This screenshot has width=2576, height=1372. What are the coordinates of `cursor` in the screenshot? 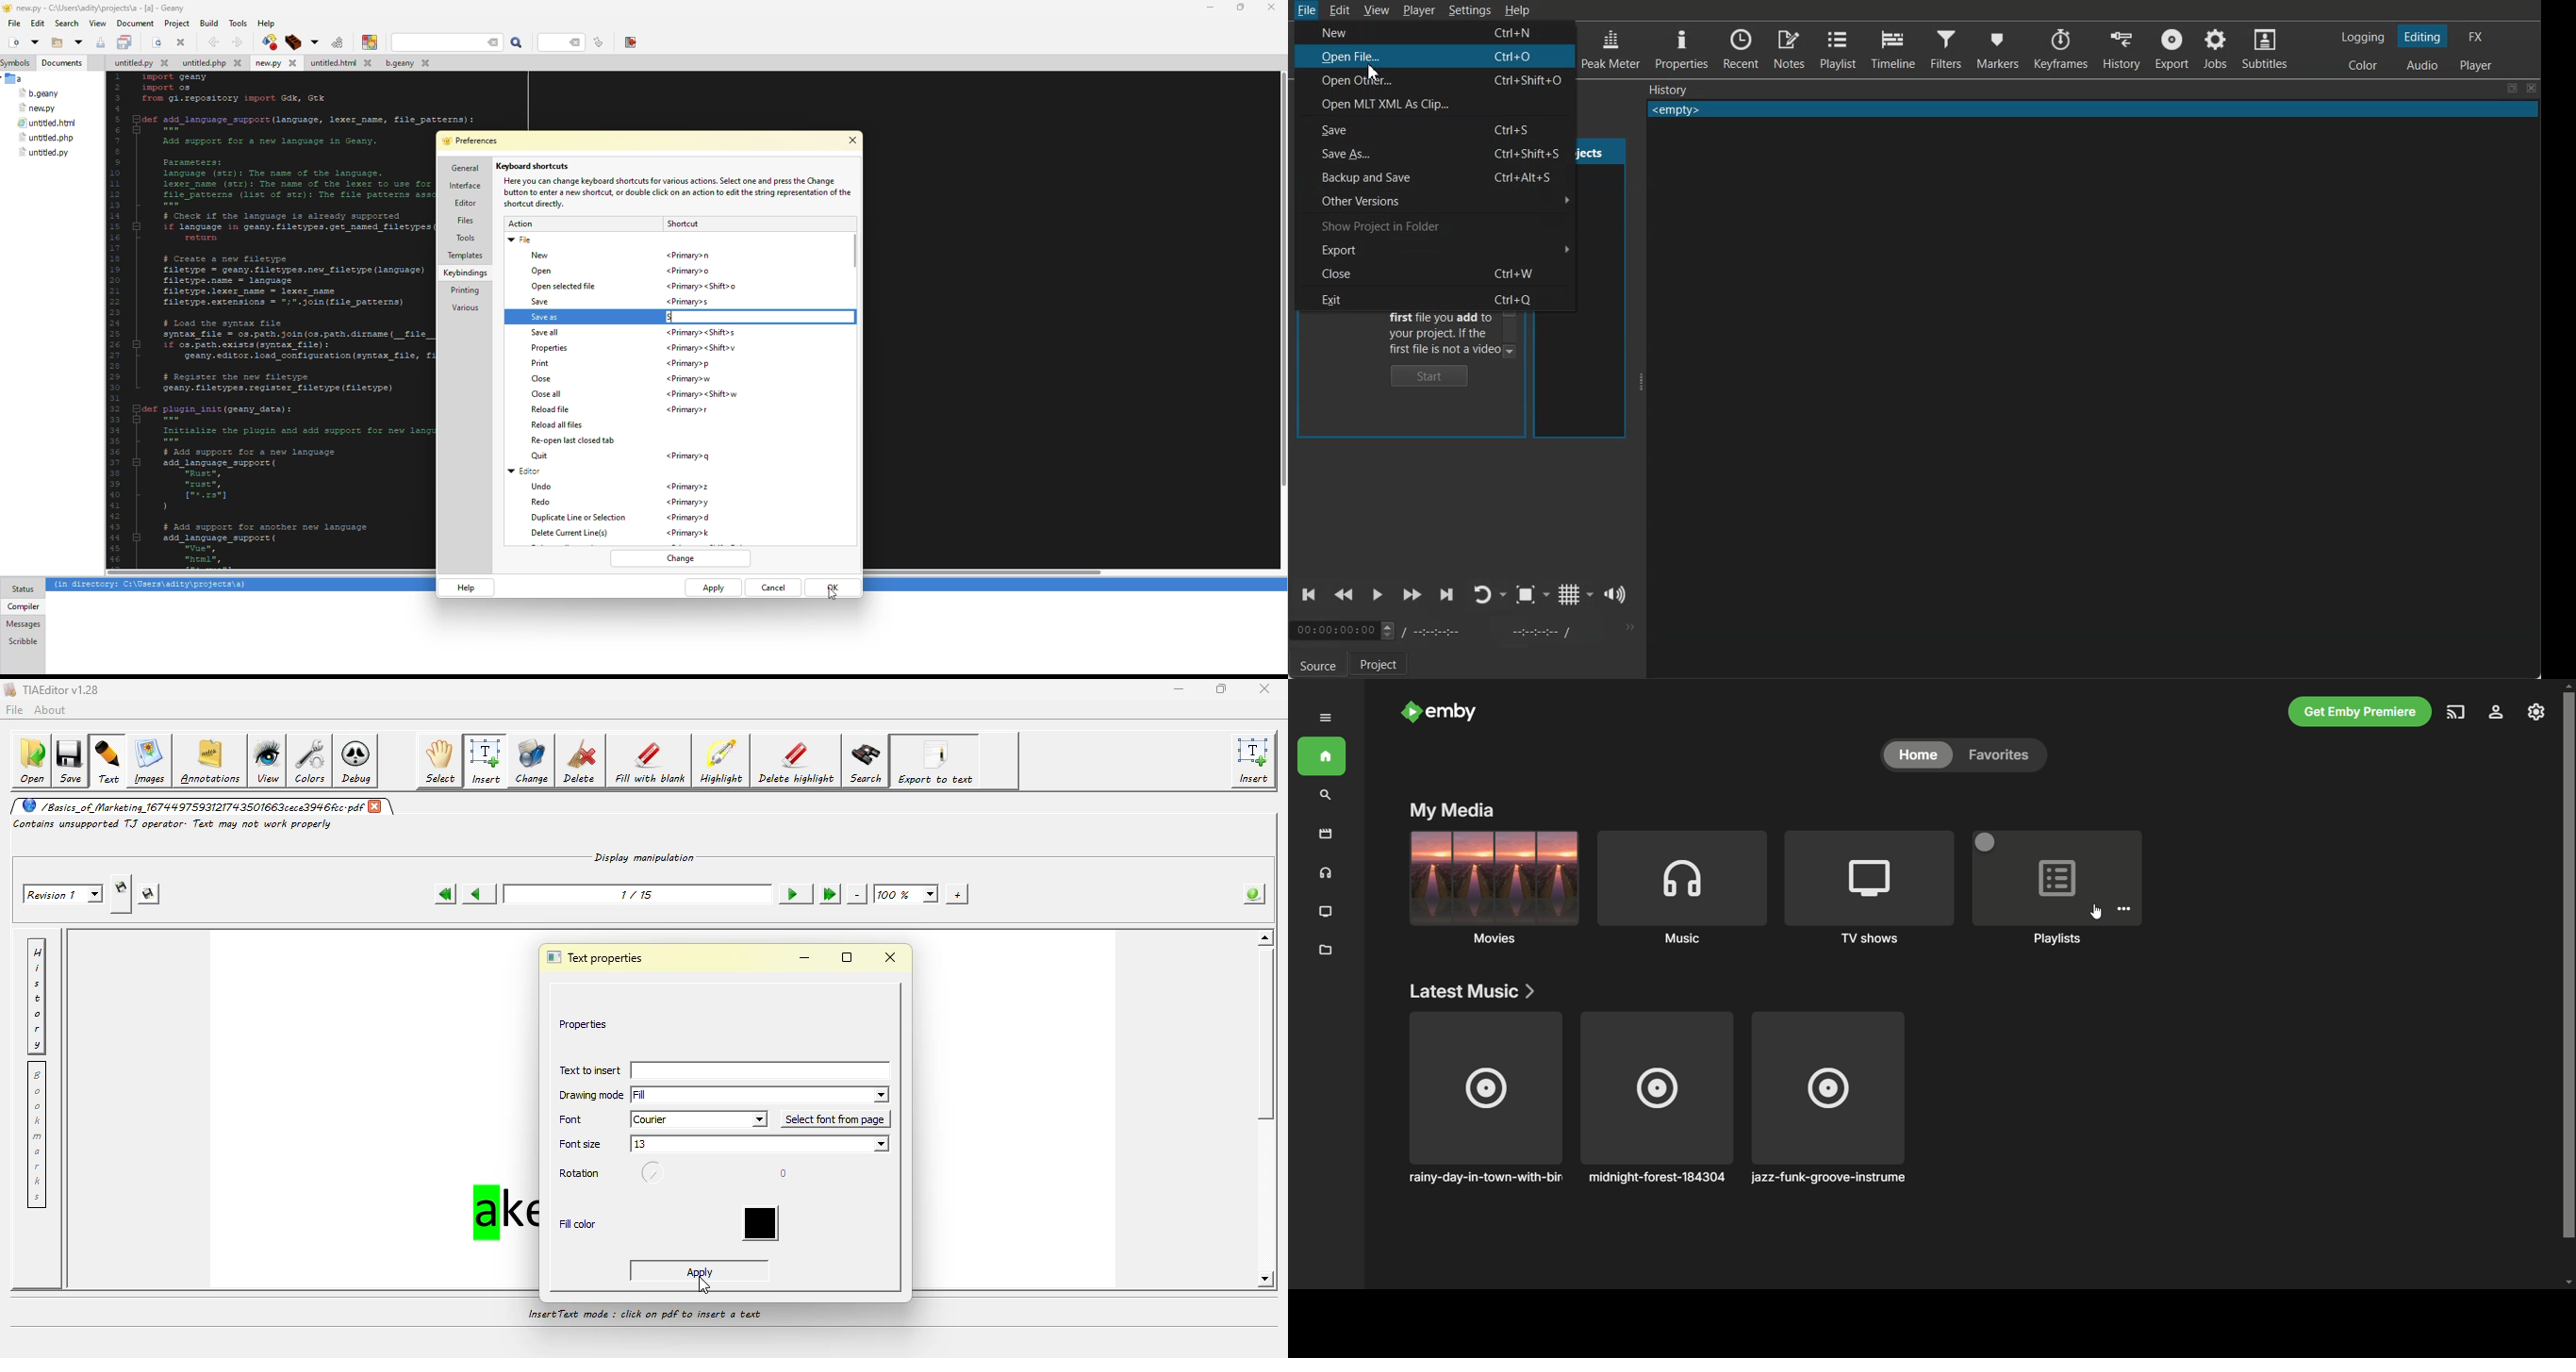 It's located at (1373, 73).